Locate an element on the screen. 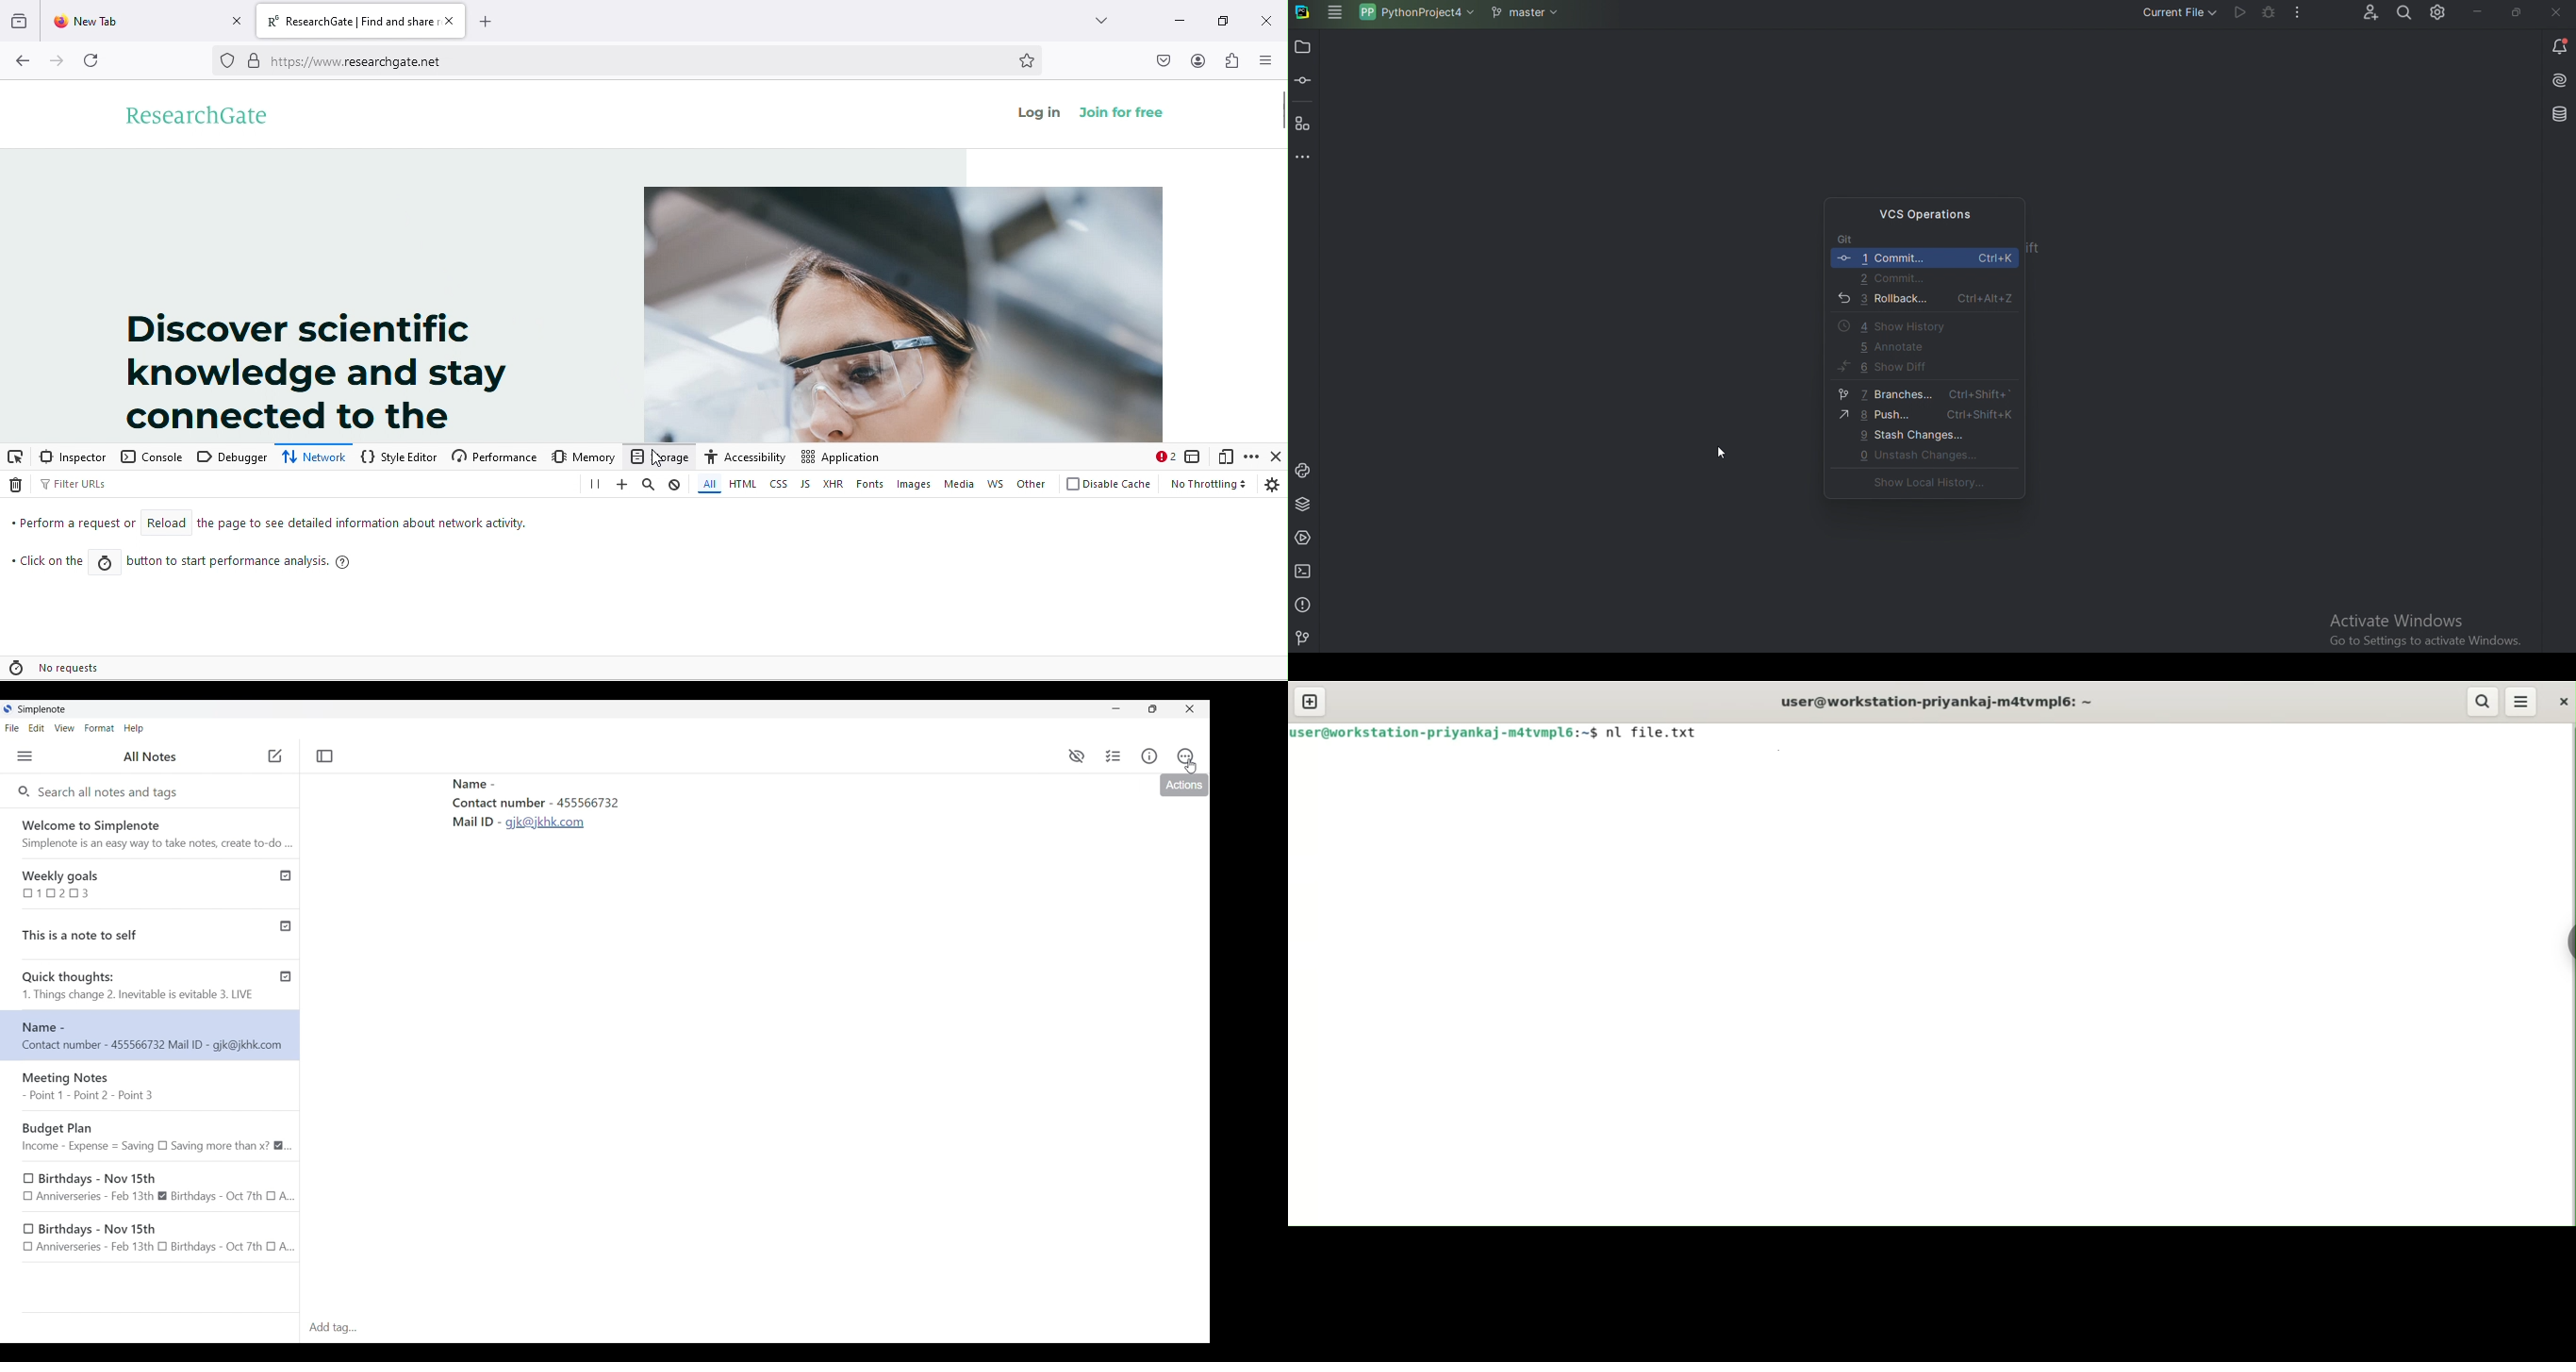 The image size is (2576, 1372). View menu is located at coordinates (65, 728).